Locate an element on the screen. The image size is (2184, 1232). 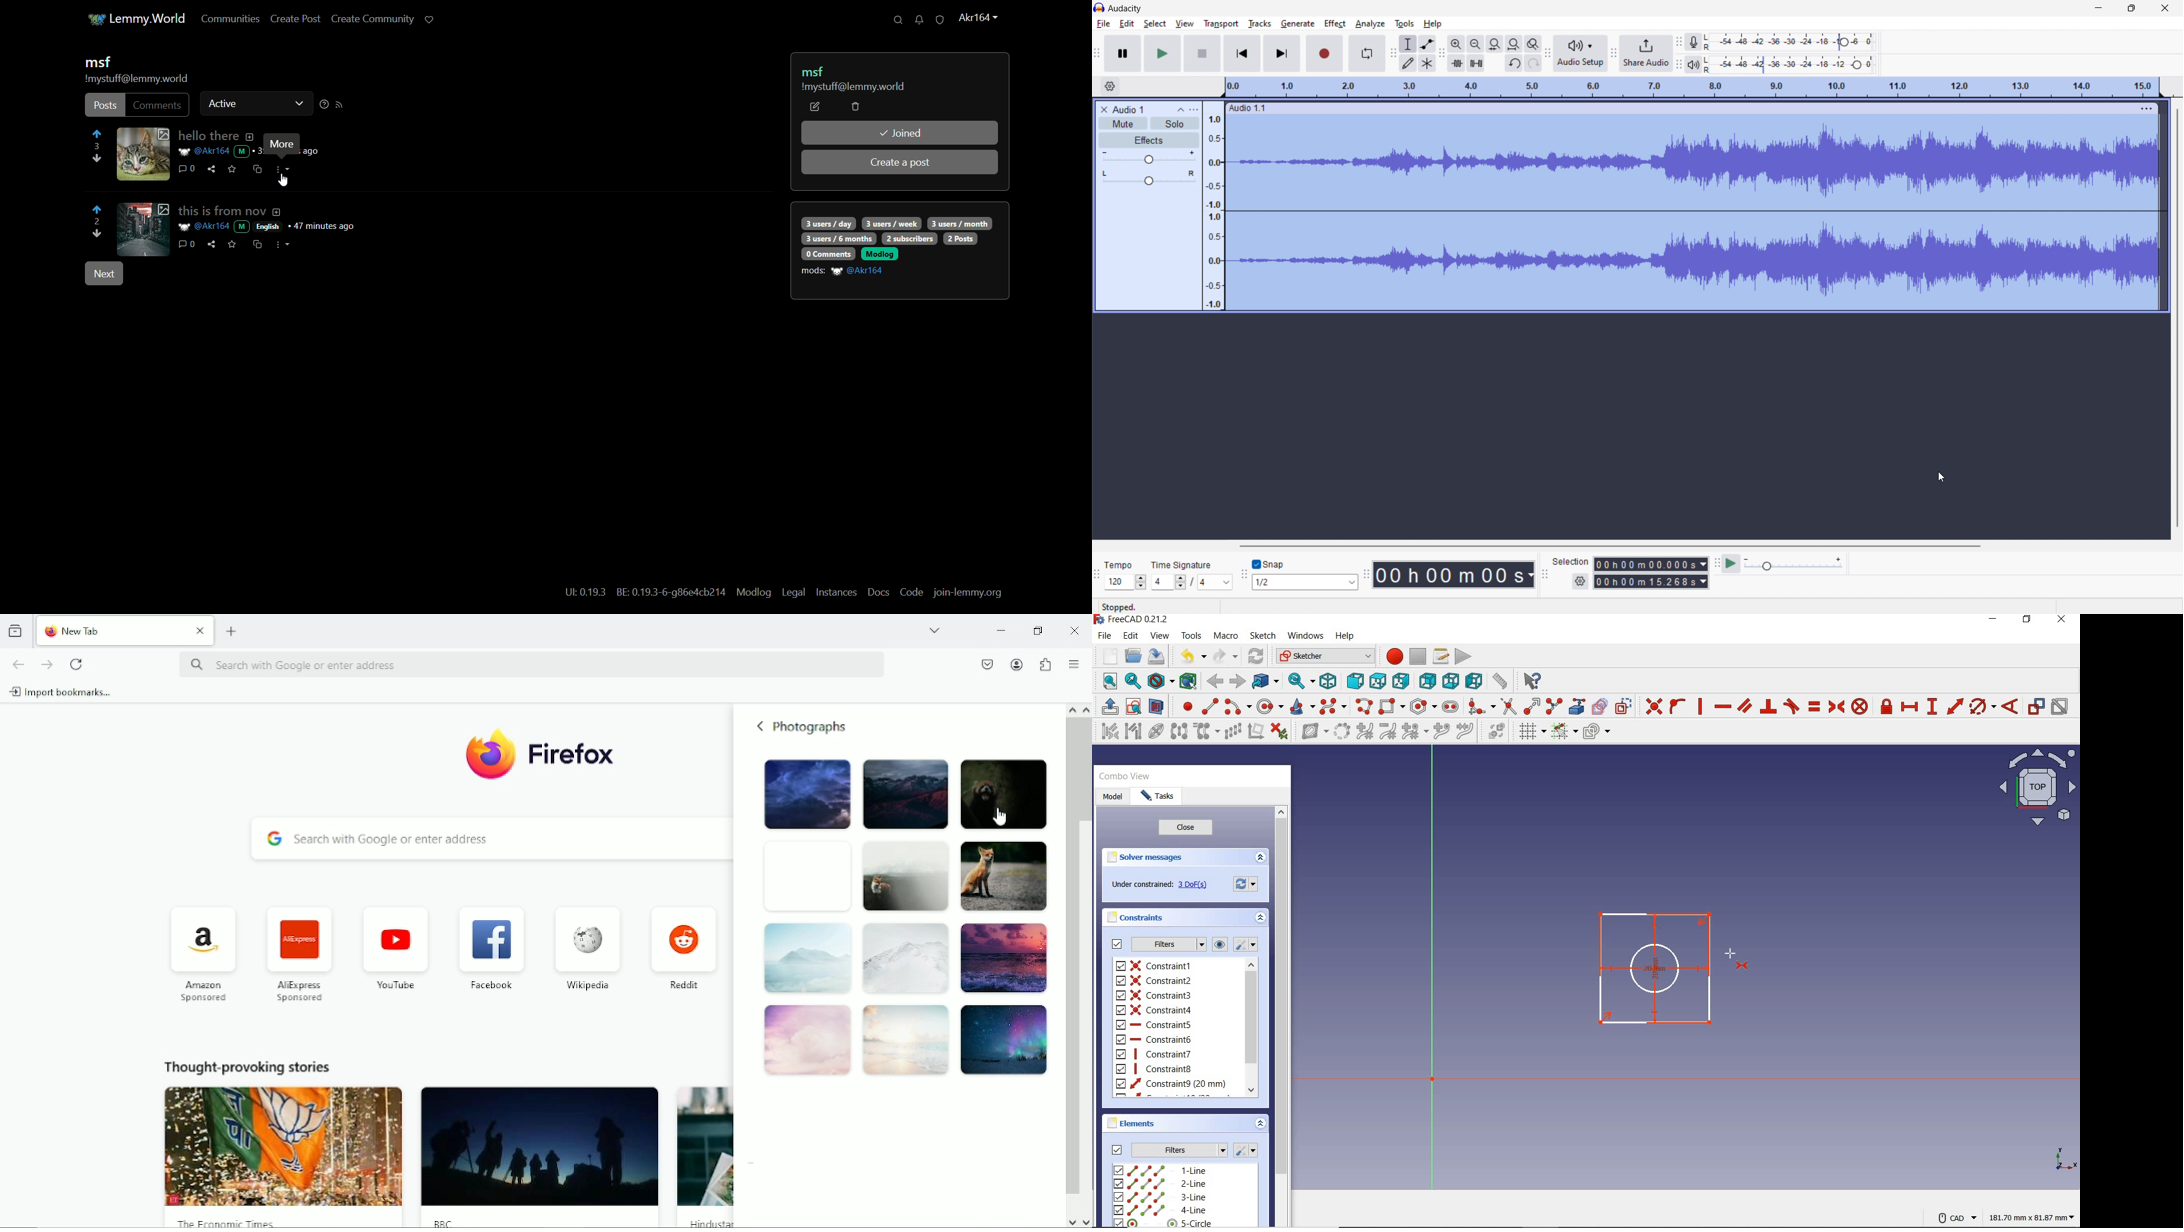
New tab is located at coordinates (111, 630).